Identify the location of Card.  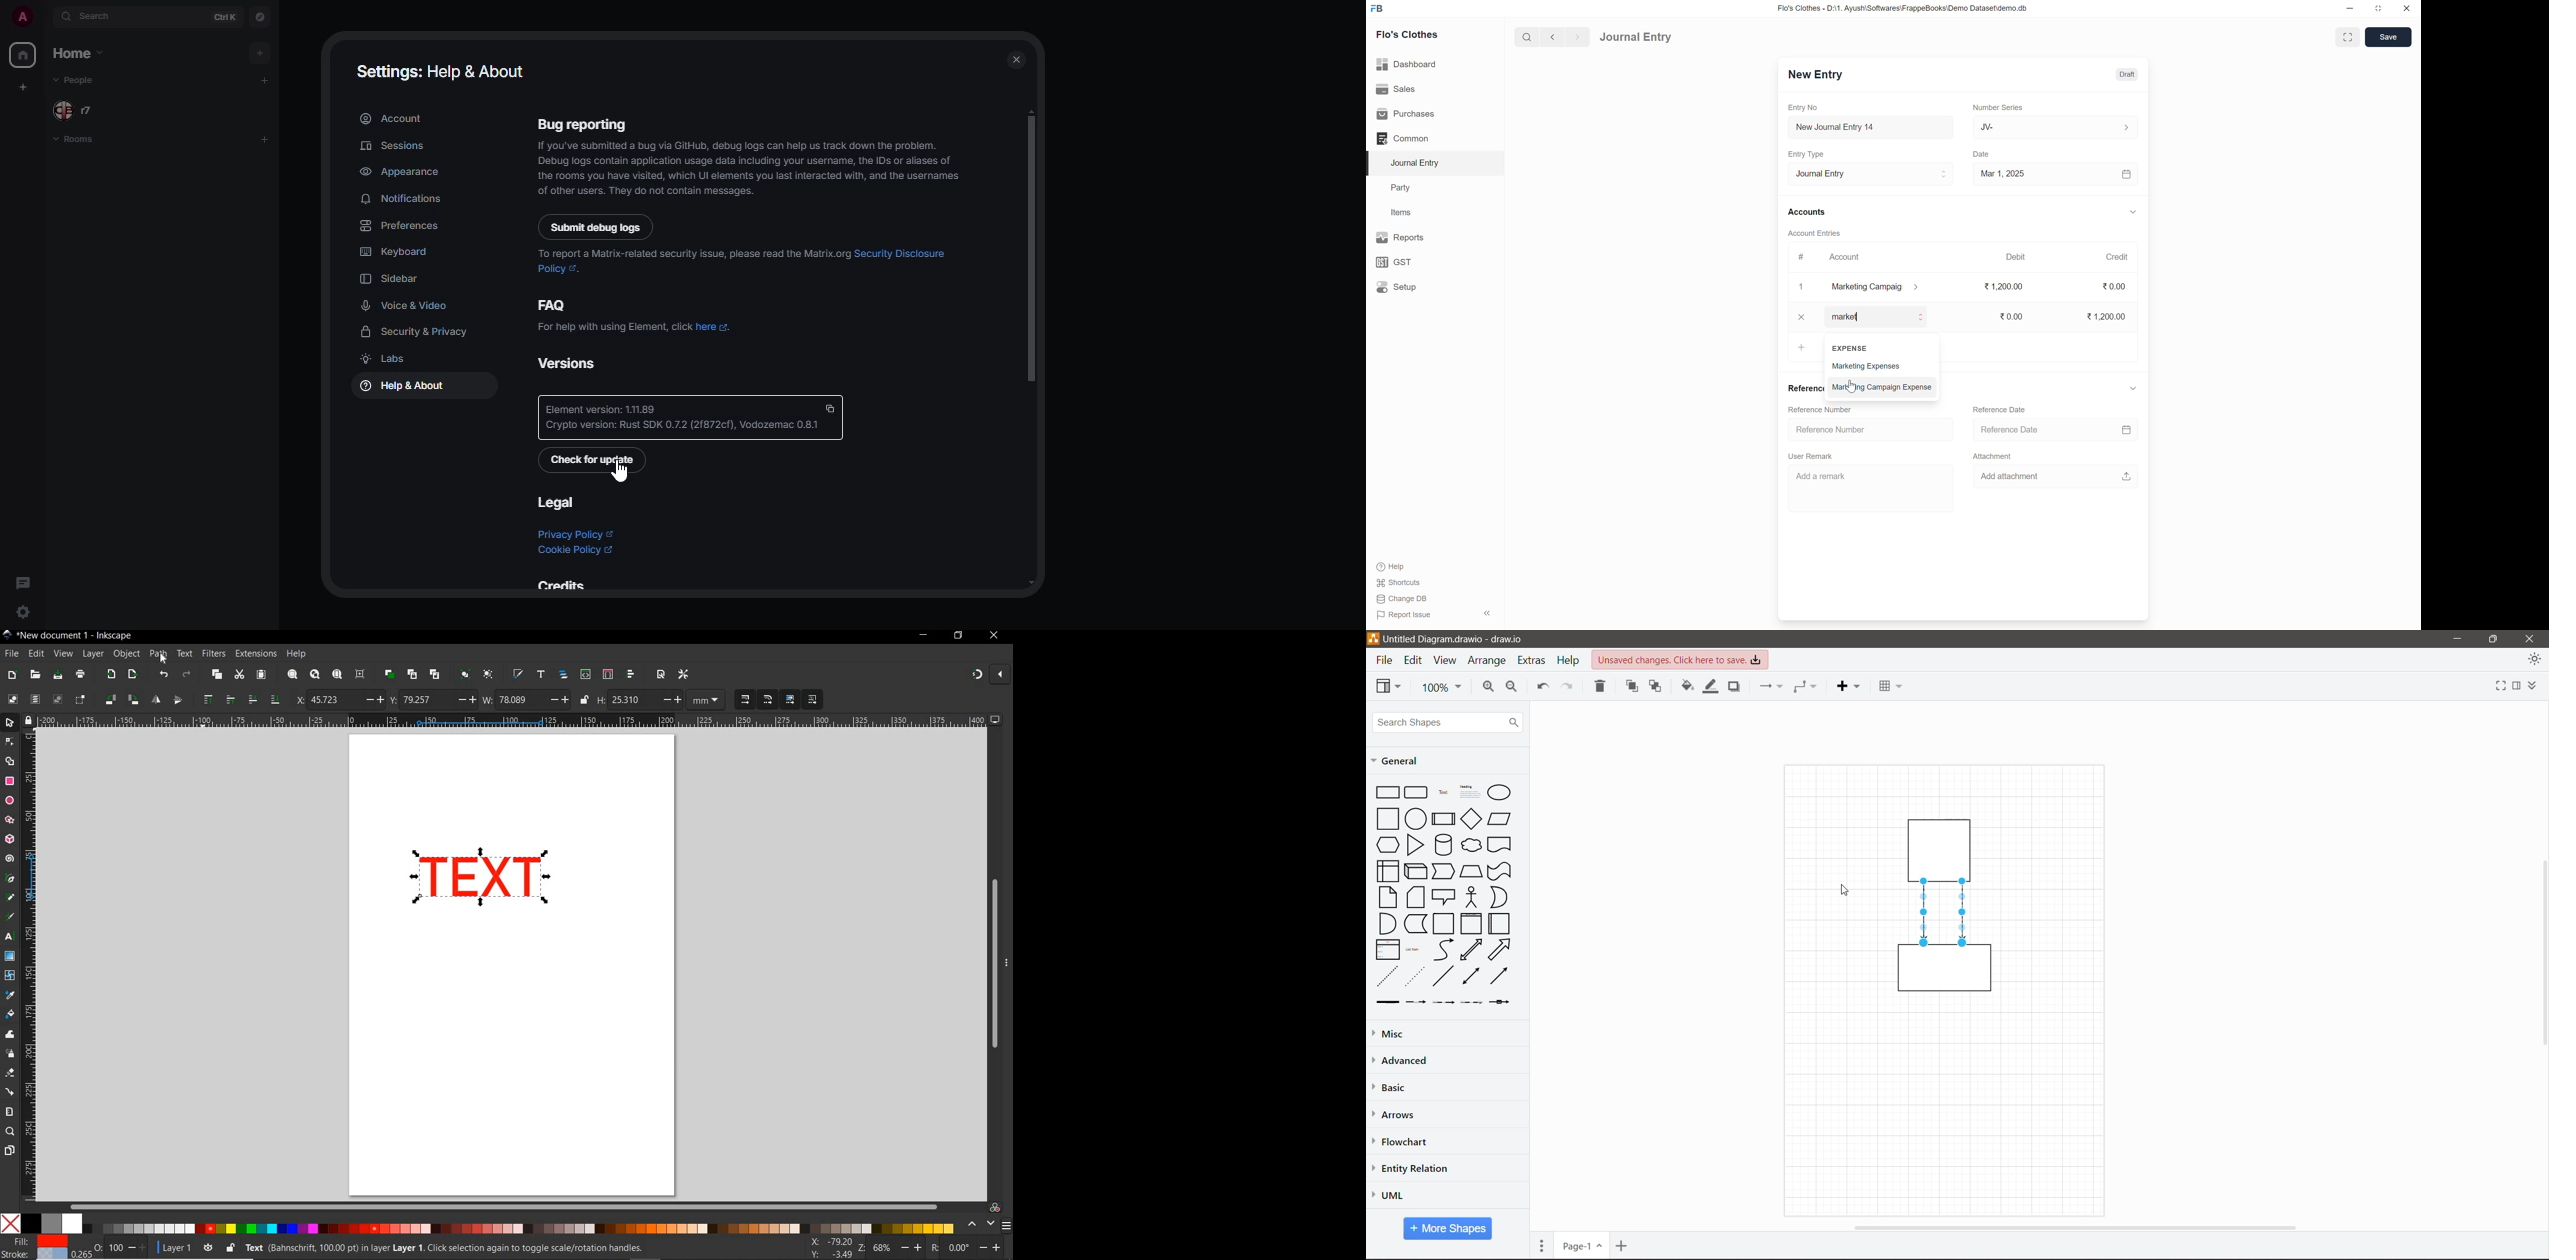
(1415, 897).